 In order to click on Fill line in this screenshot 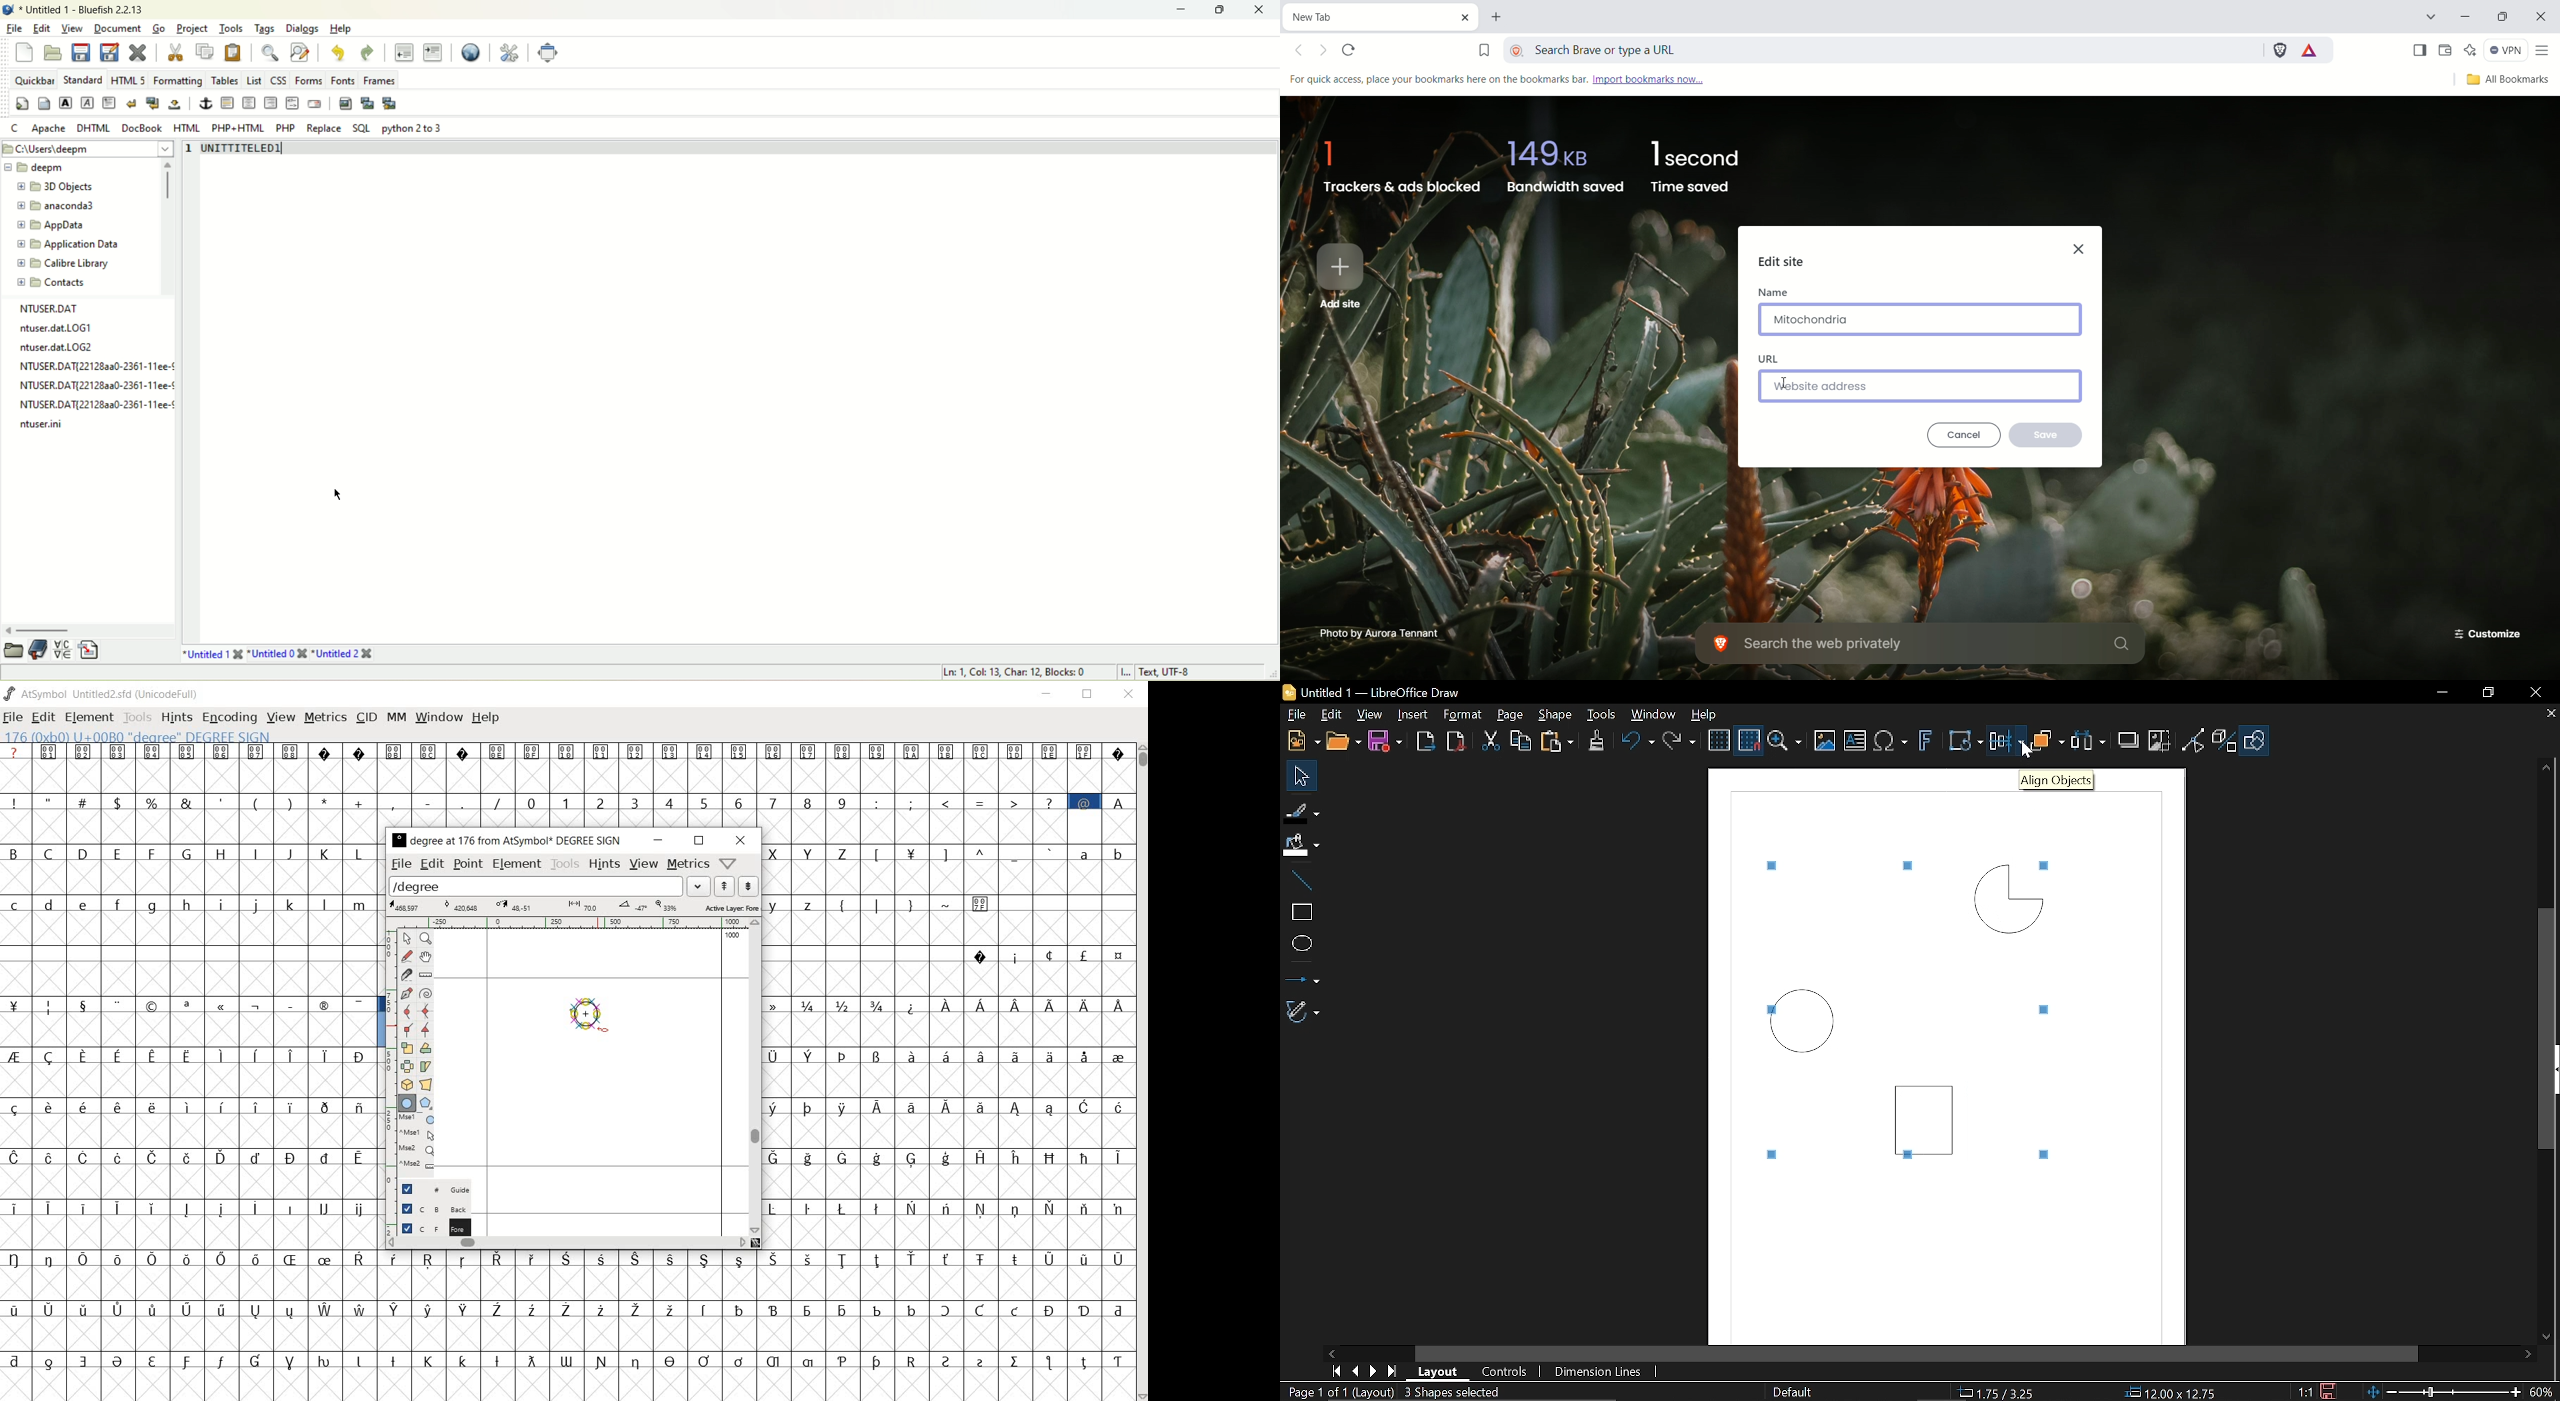, I will do `click(1302, 811)`.